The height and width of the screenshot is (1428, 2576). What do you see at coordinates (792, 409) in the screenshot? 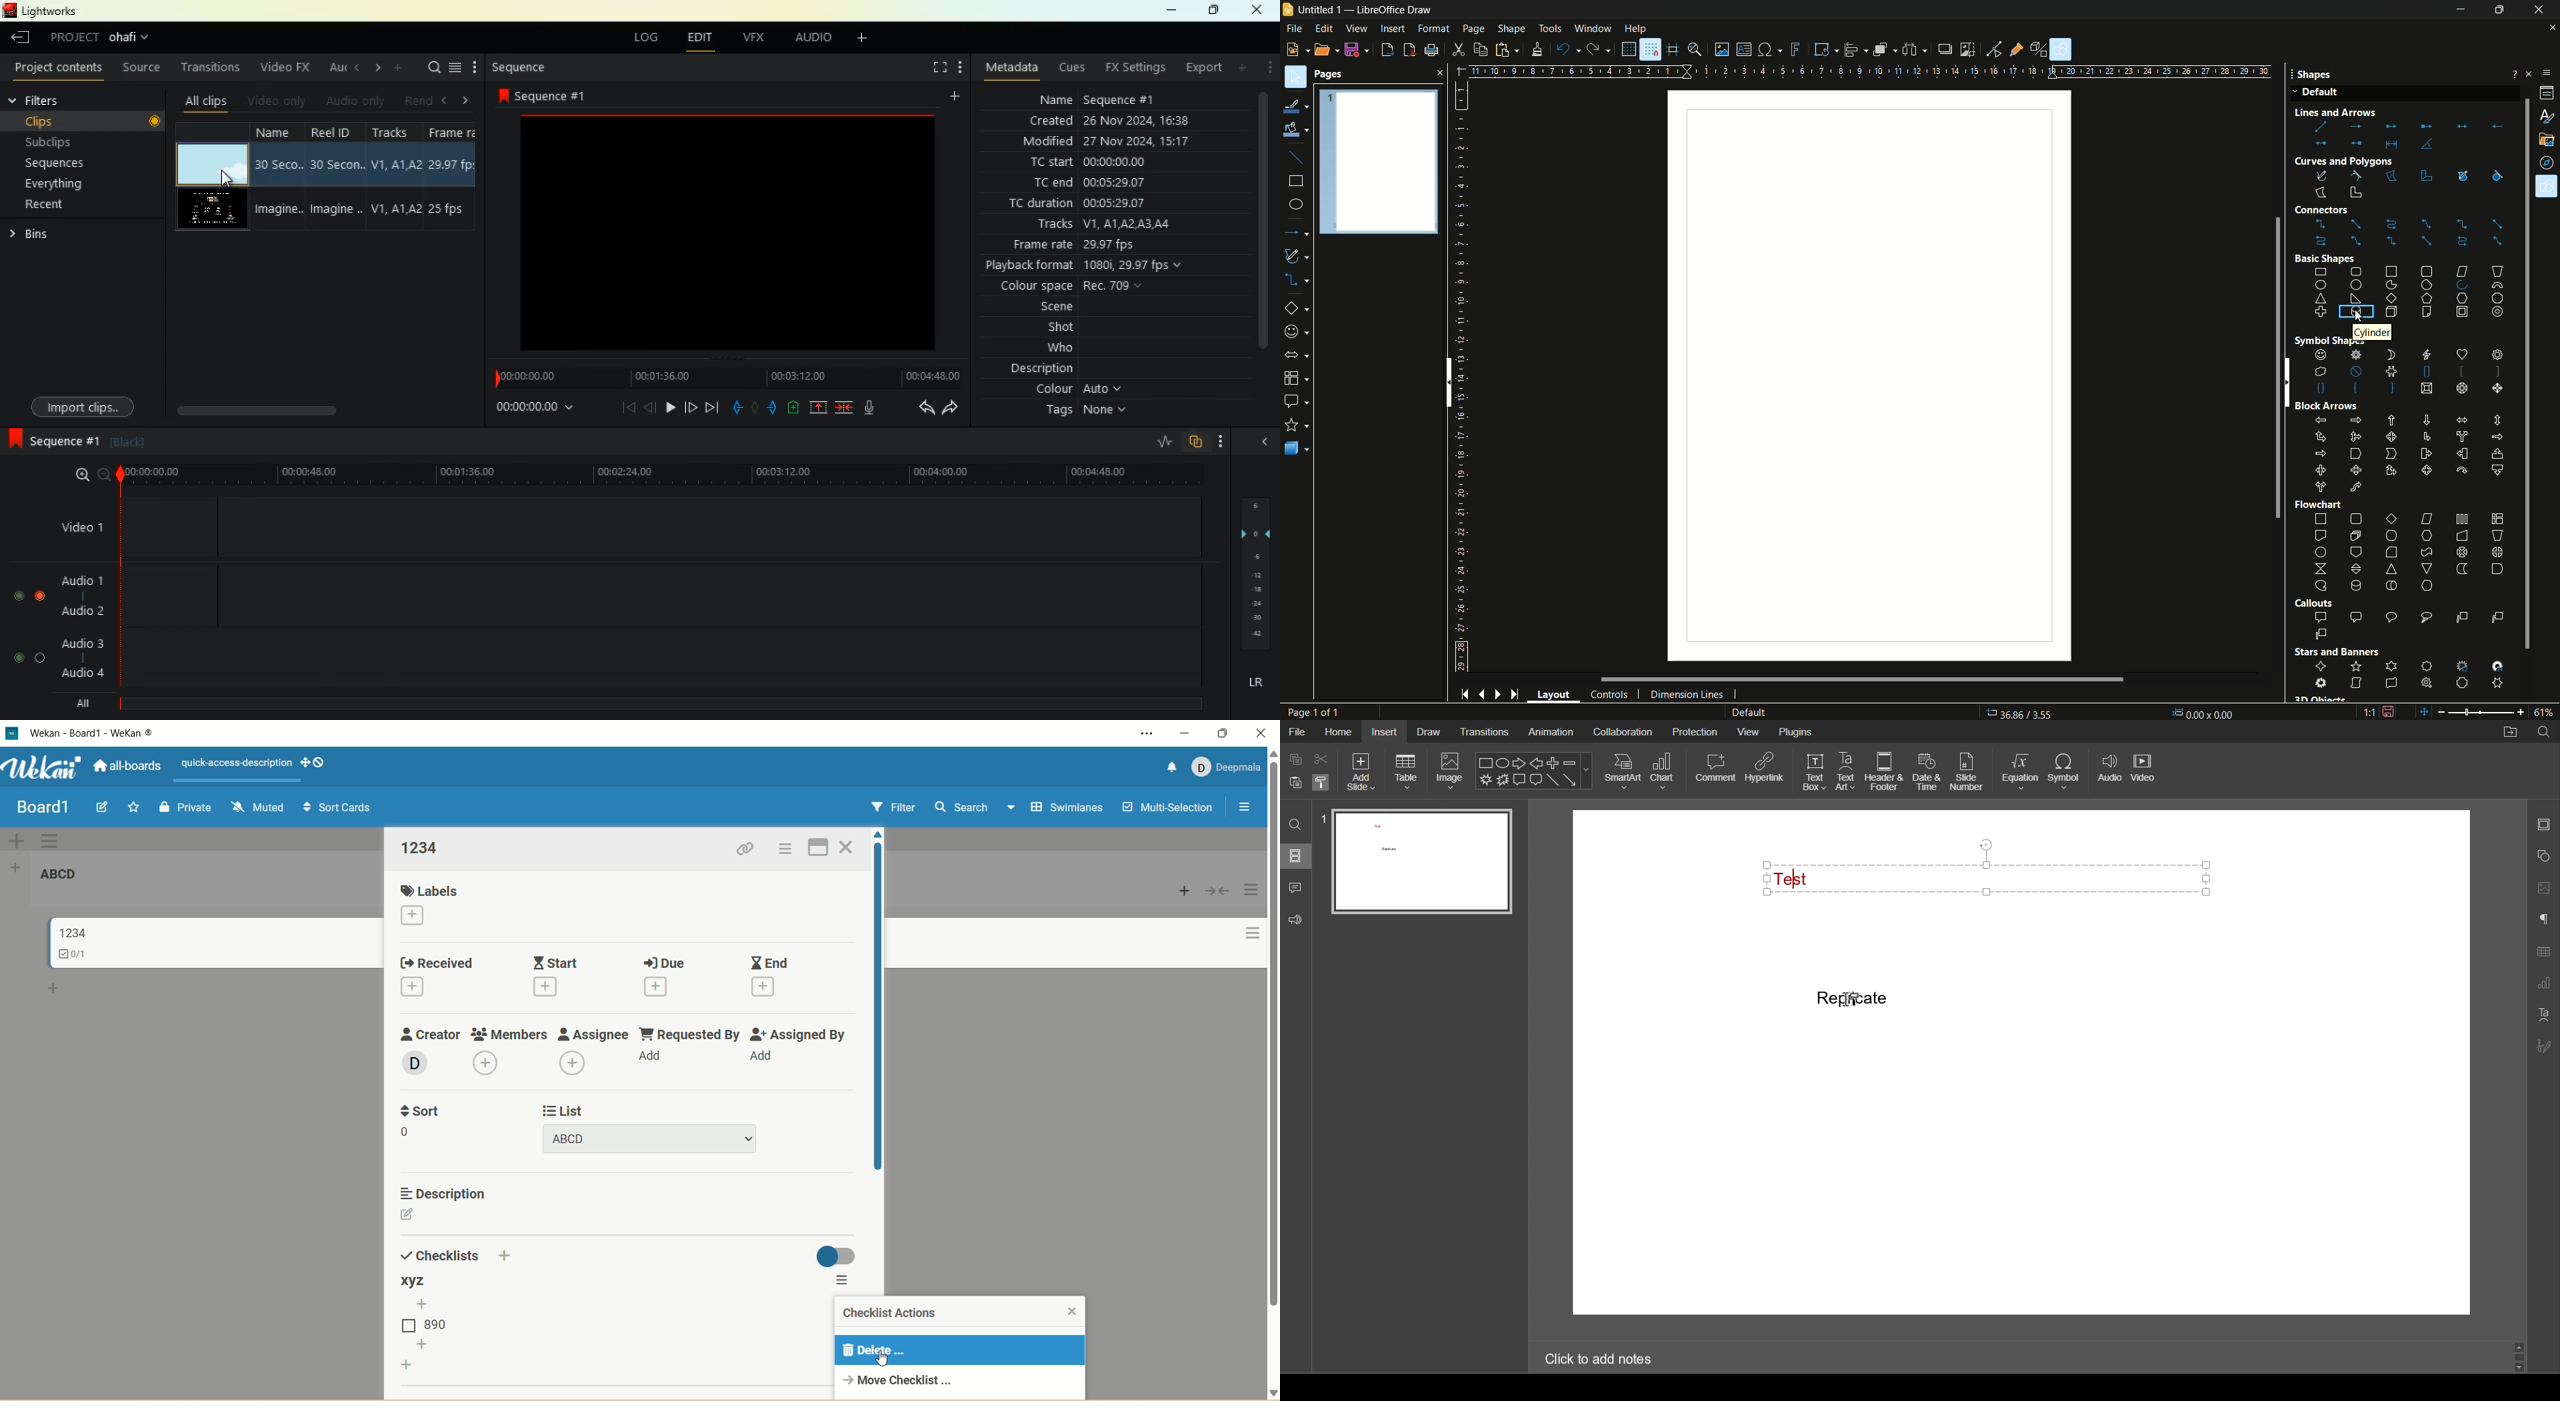
I see `battery` at bounding box center [792, 409].